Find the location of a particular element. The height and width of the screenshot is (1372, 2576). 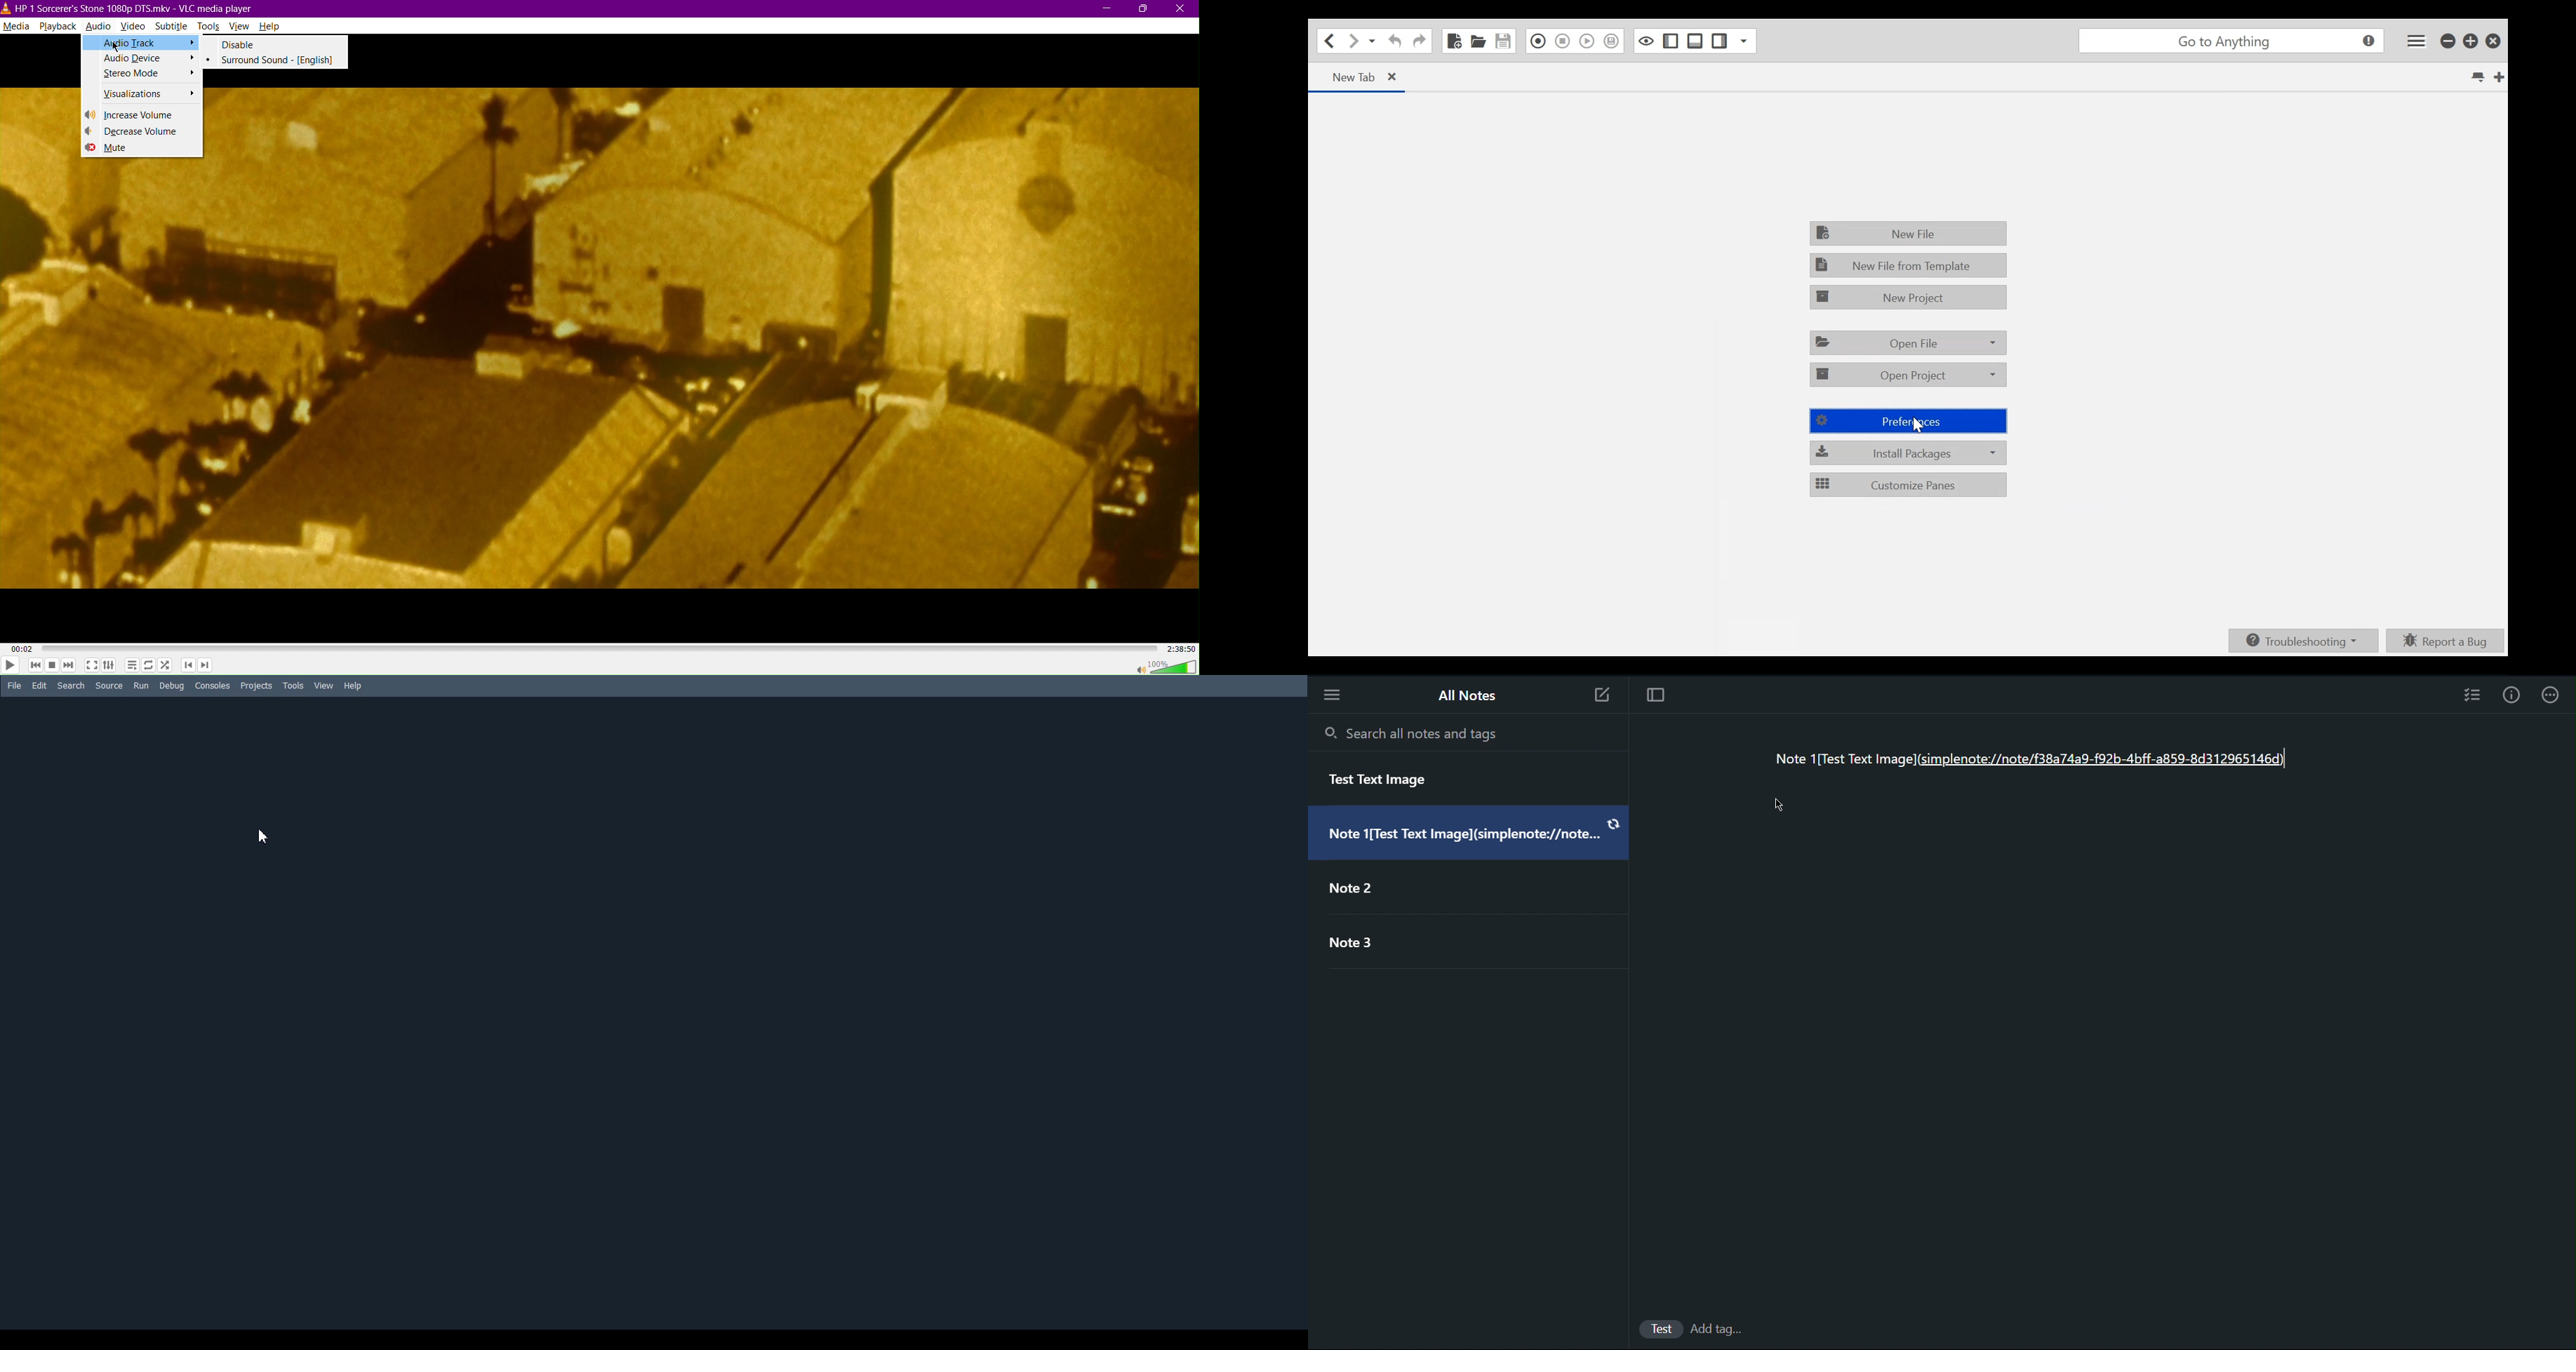

Skip Back is located at coordinates (35, 666).